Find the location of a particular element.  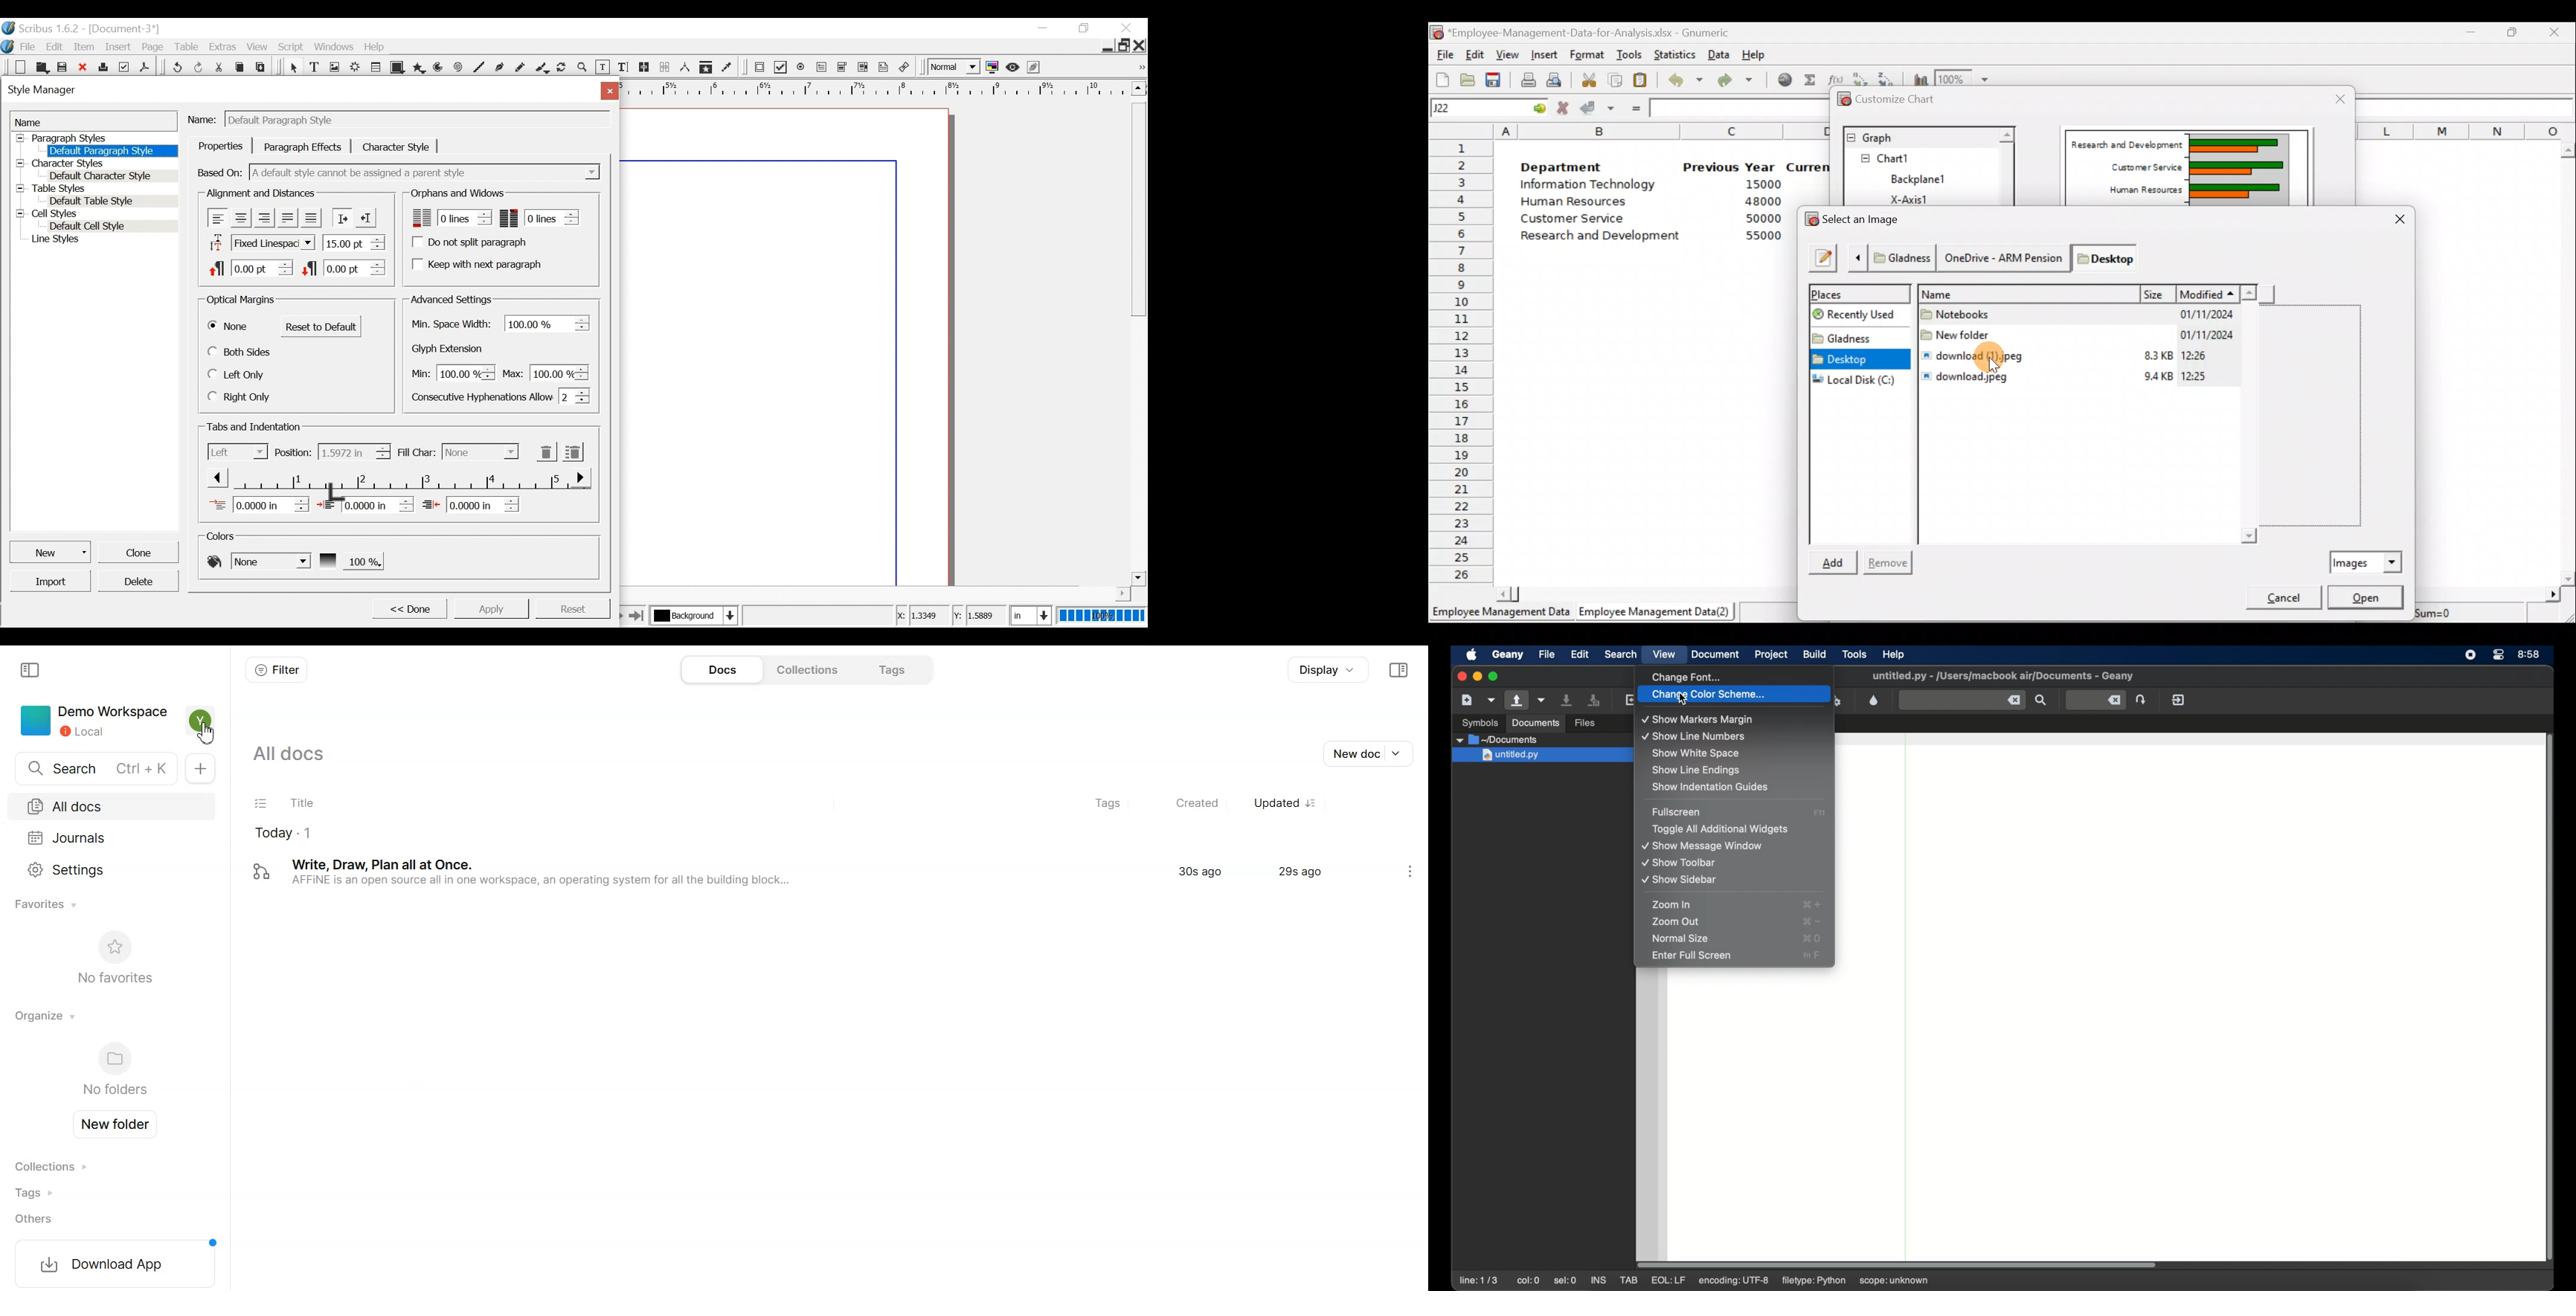

Accept change is located at coordinates (1597, 109).